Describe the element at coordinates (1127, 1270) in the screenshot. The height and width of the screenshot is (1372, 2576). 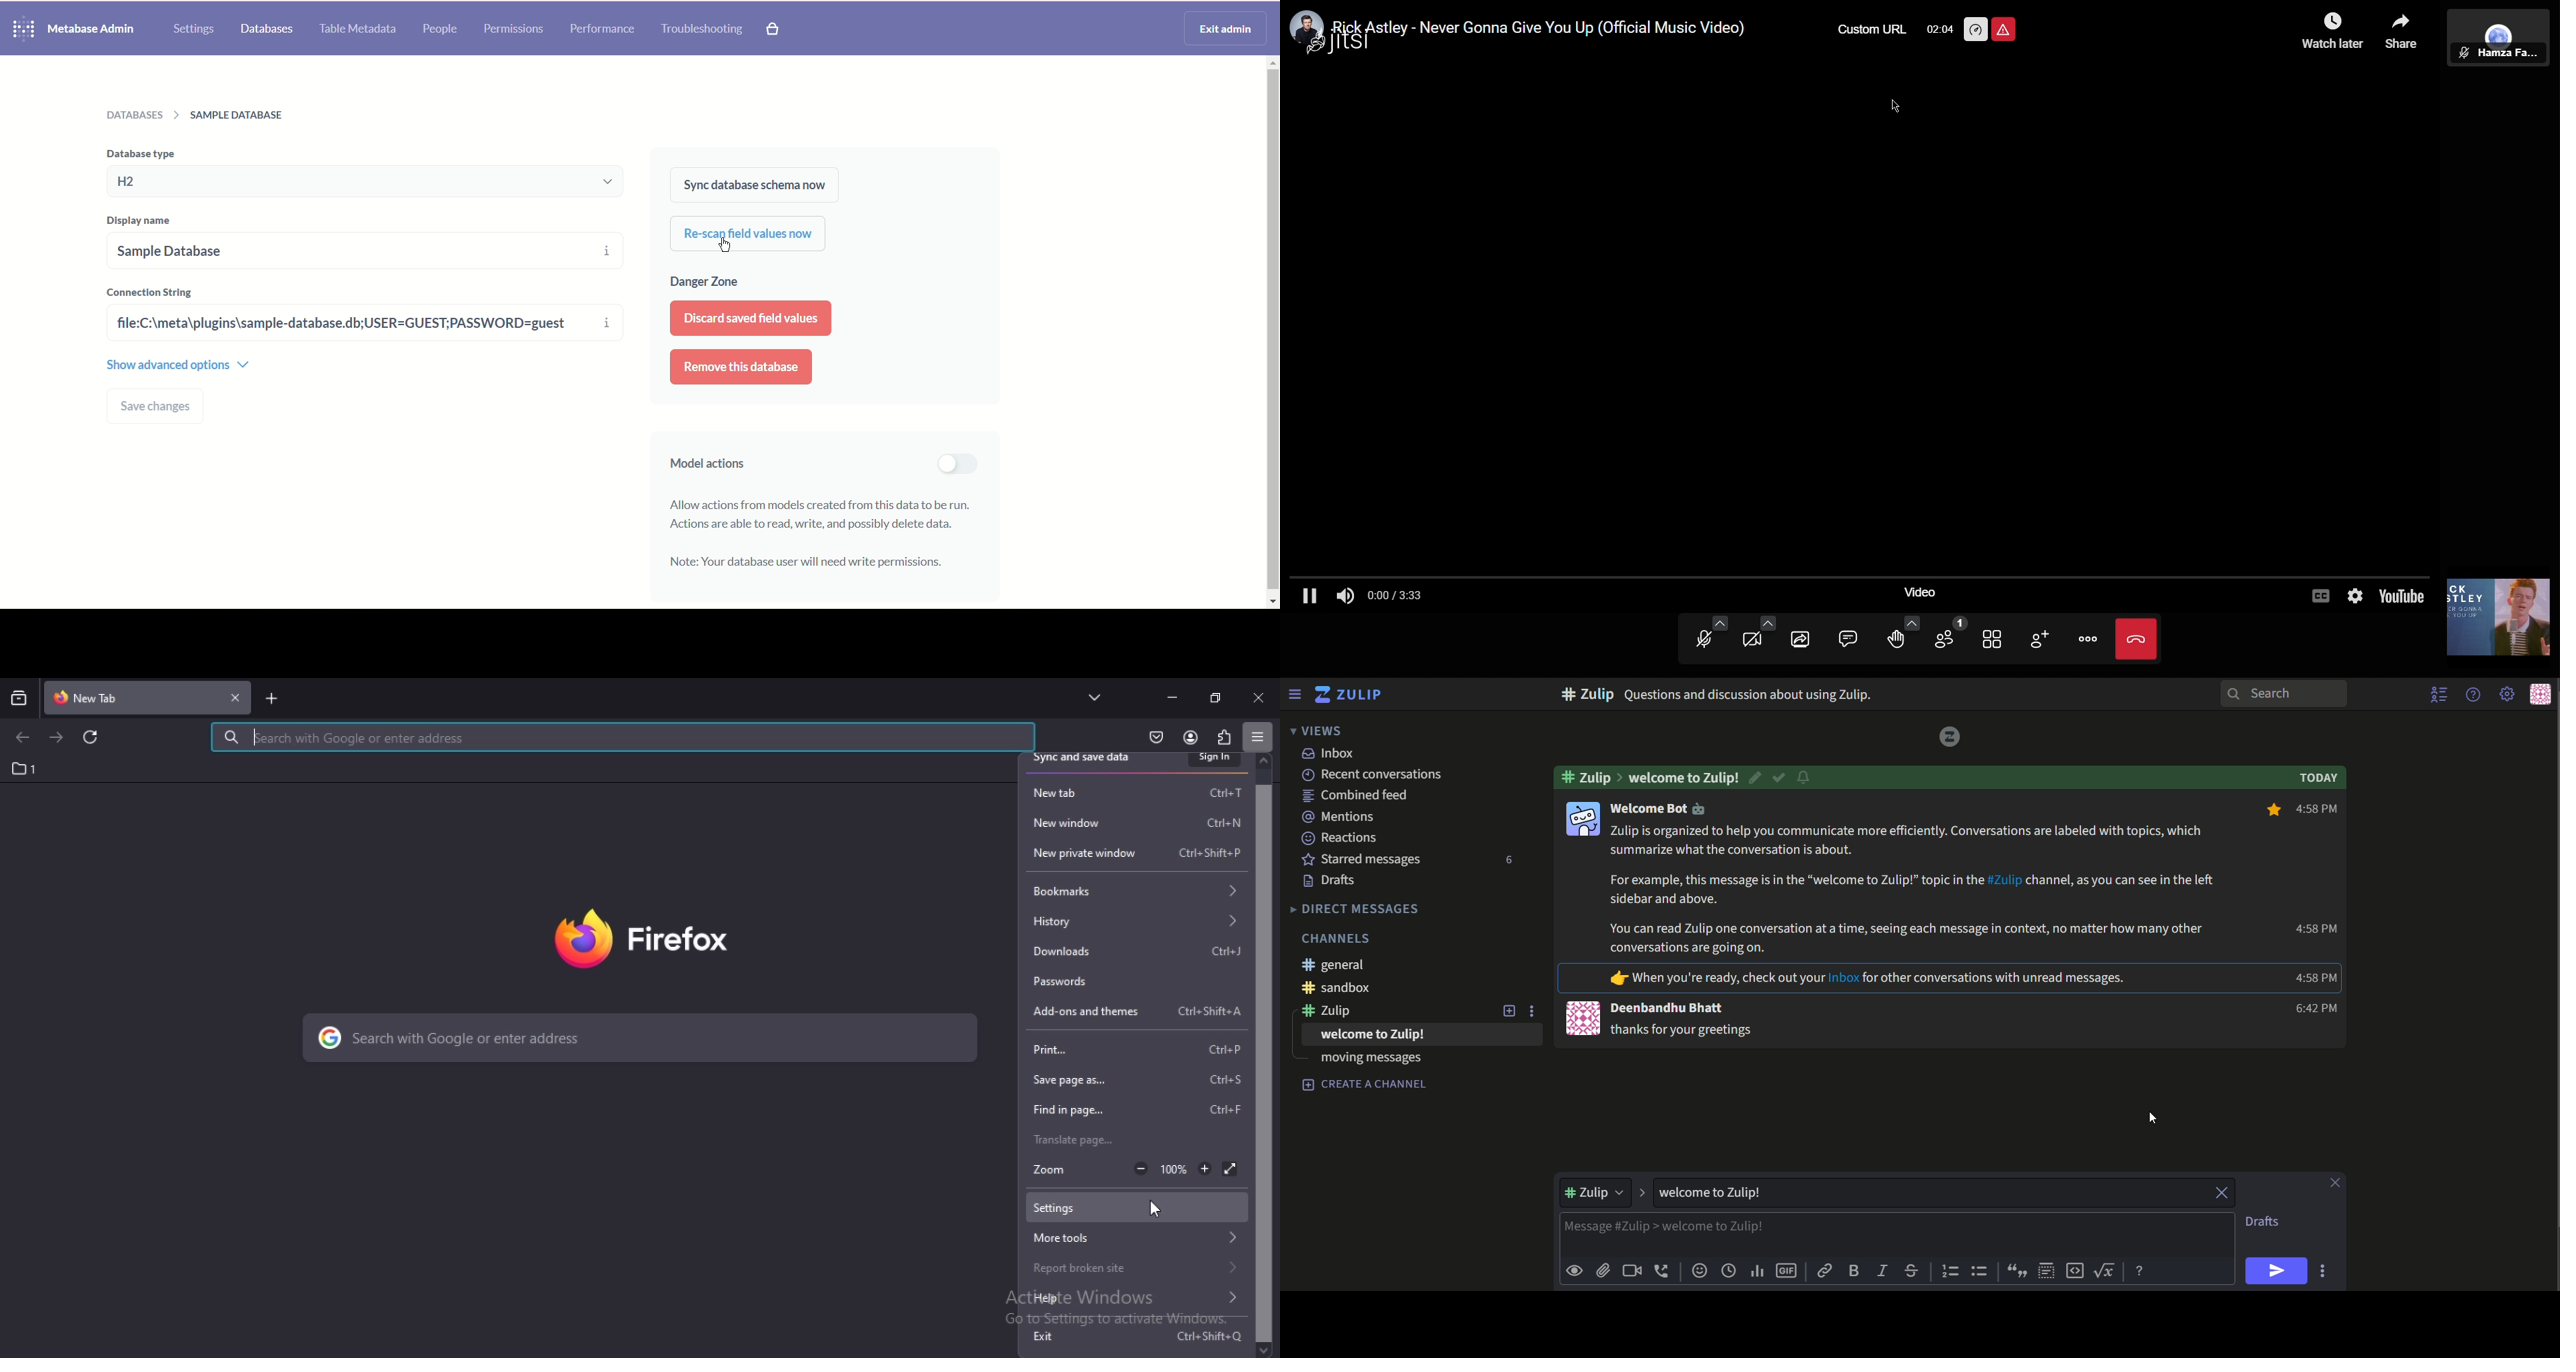
I see `report broken site` at that location.